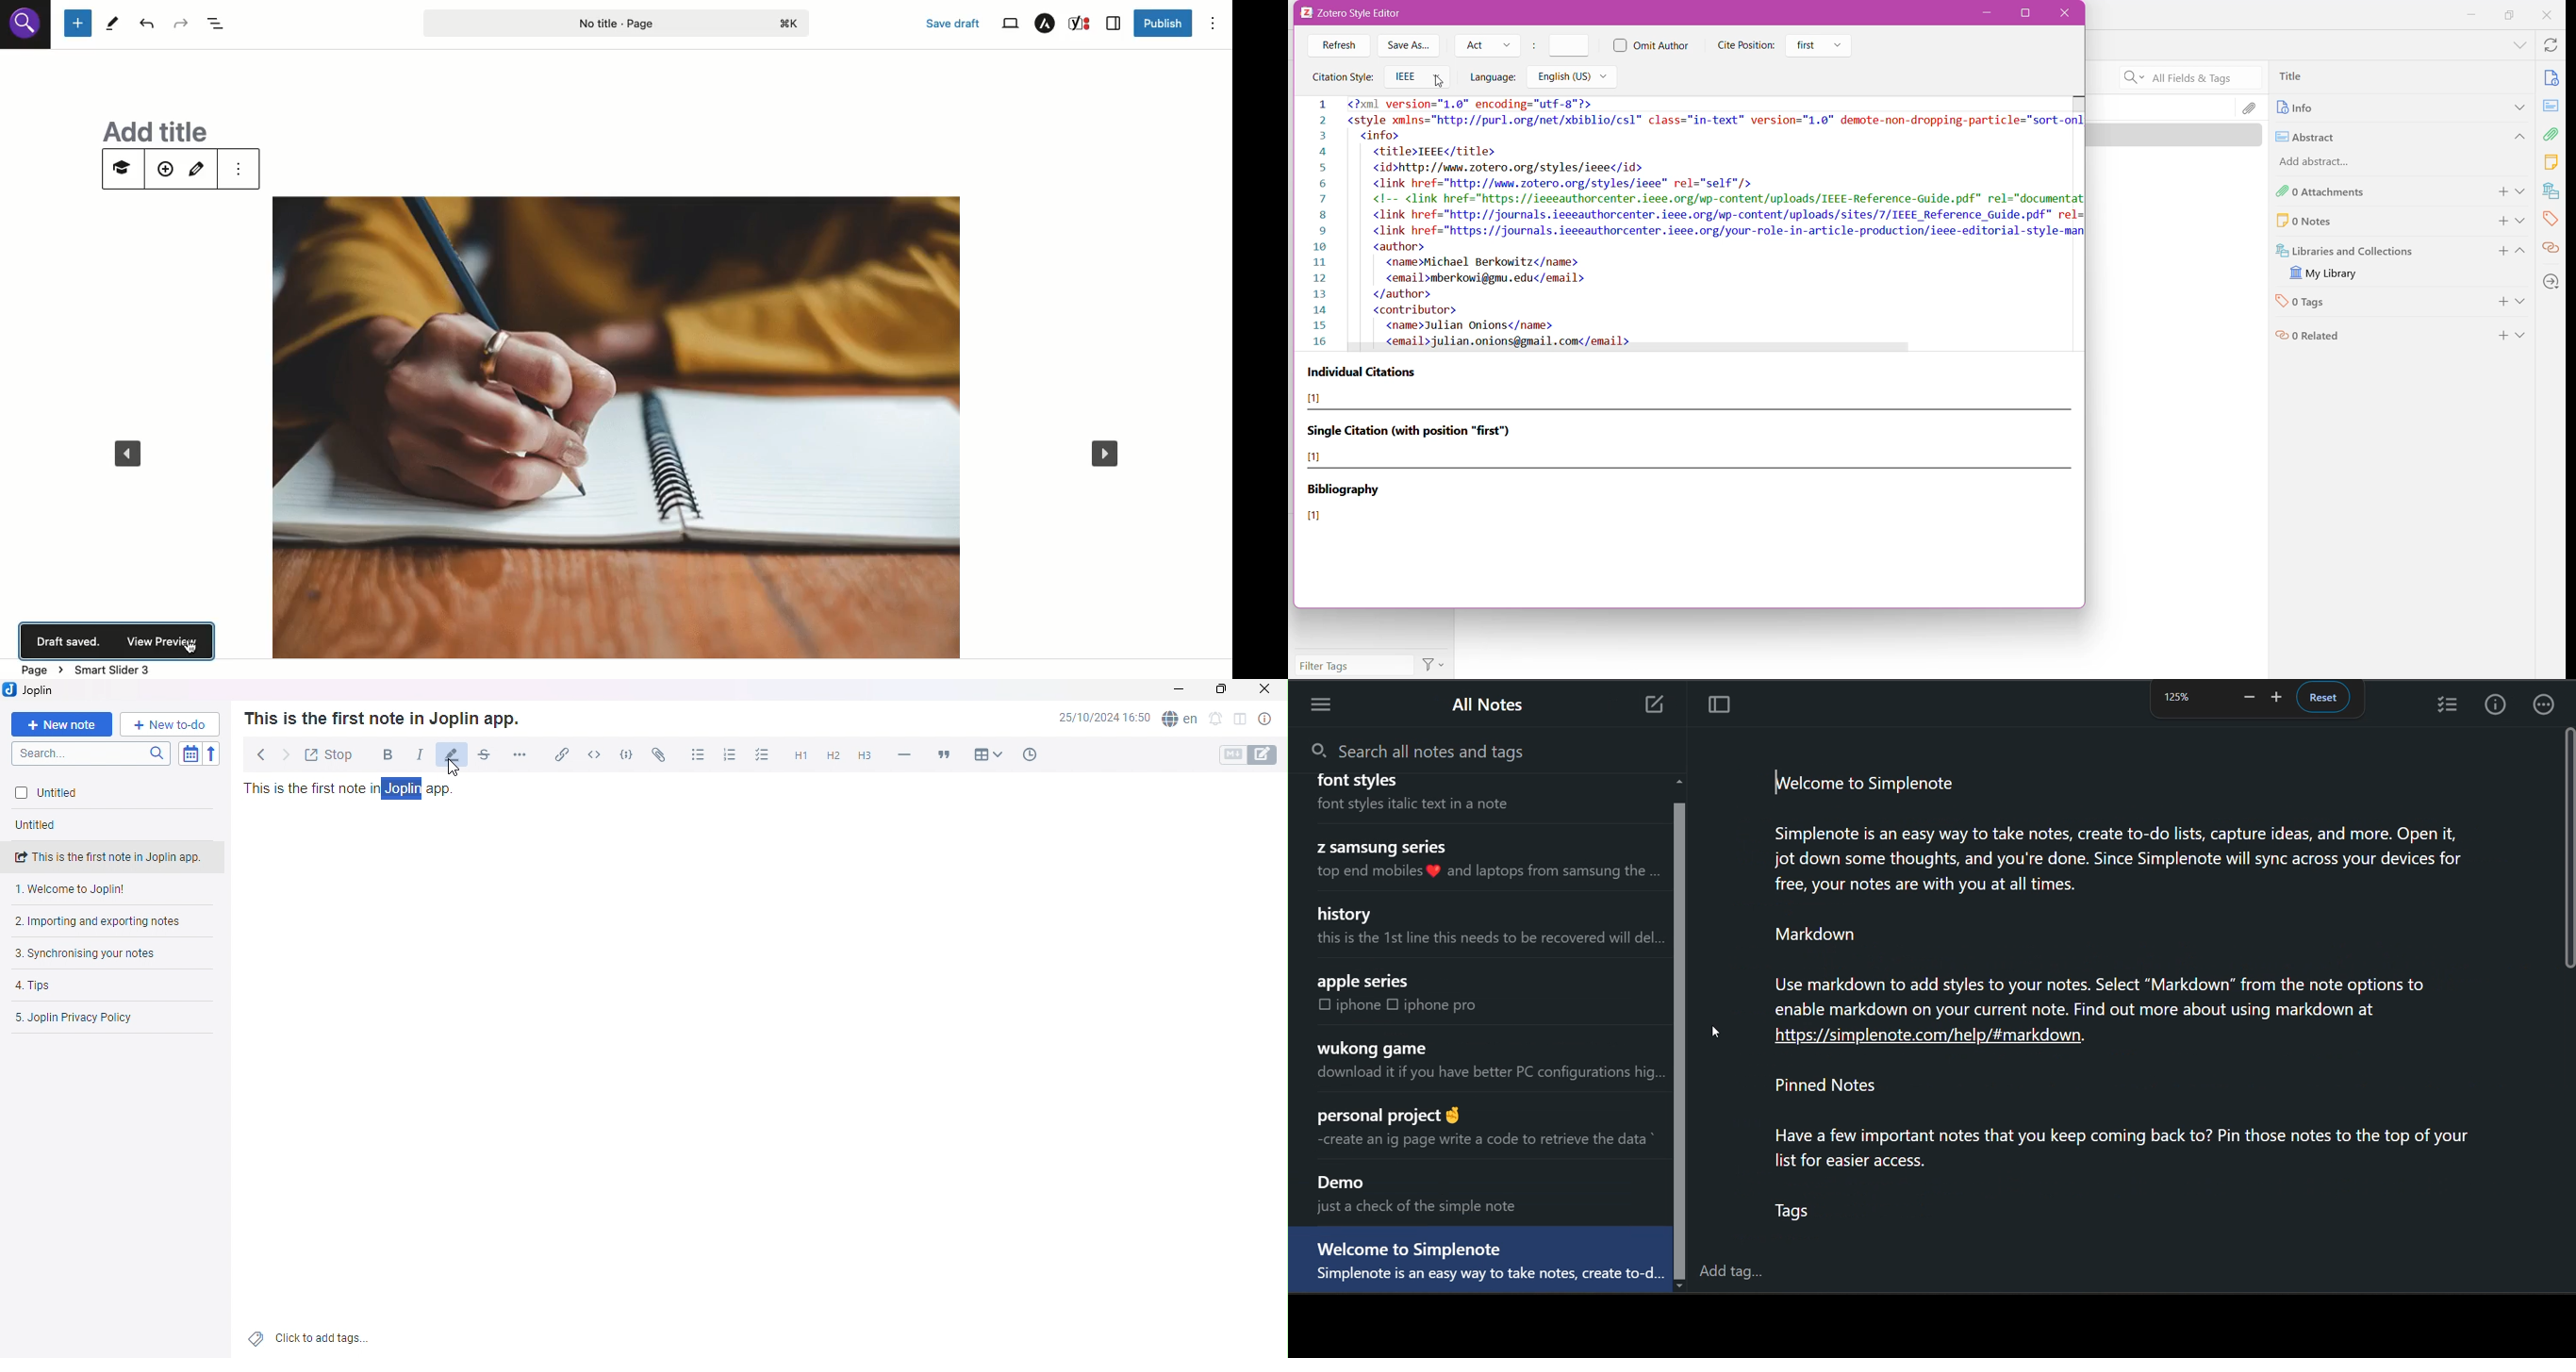 This screenshot has width=2576, height=1372. I want to click on toggle focus mode, so click(1722, 705).